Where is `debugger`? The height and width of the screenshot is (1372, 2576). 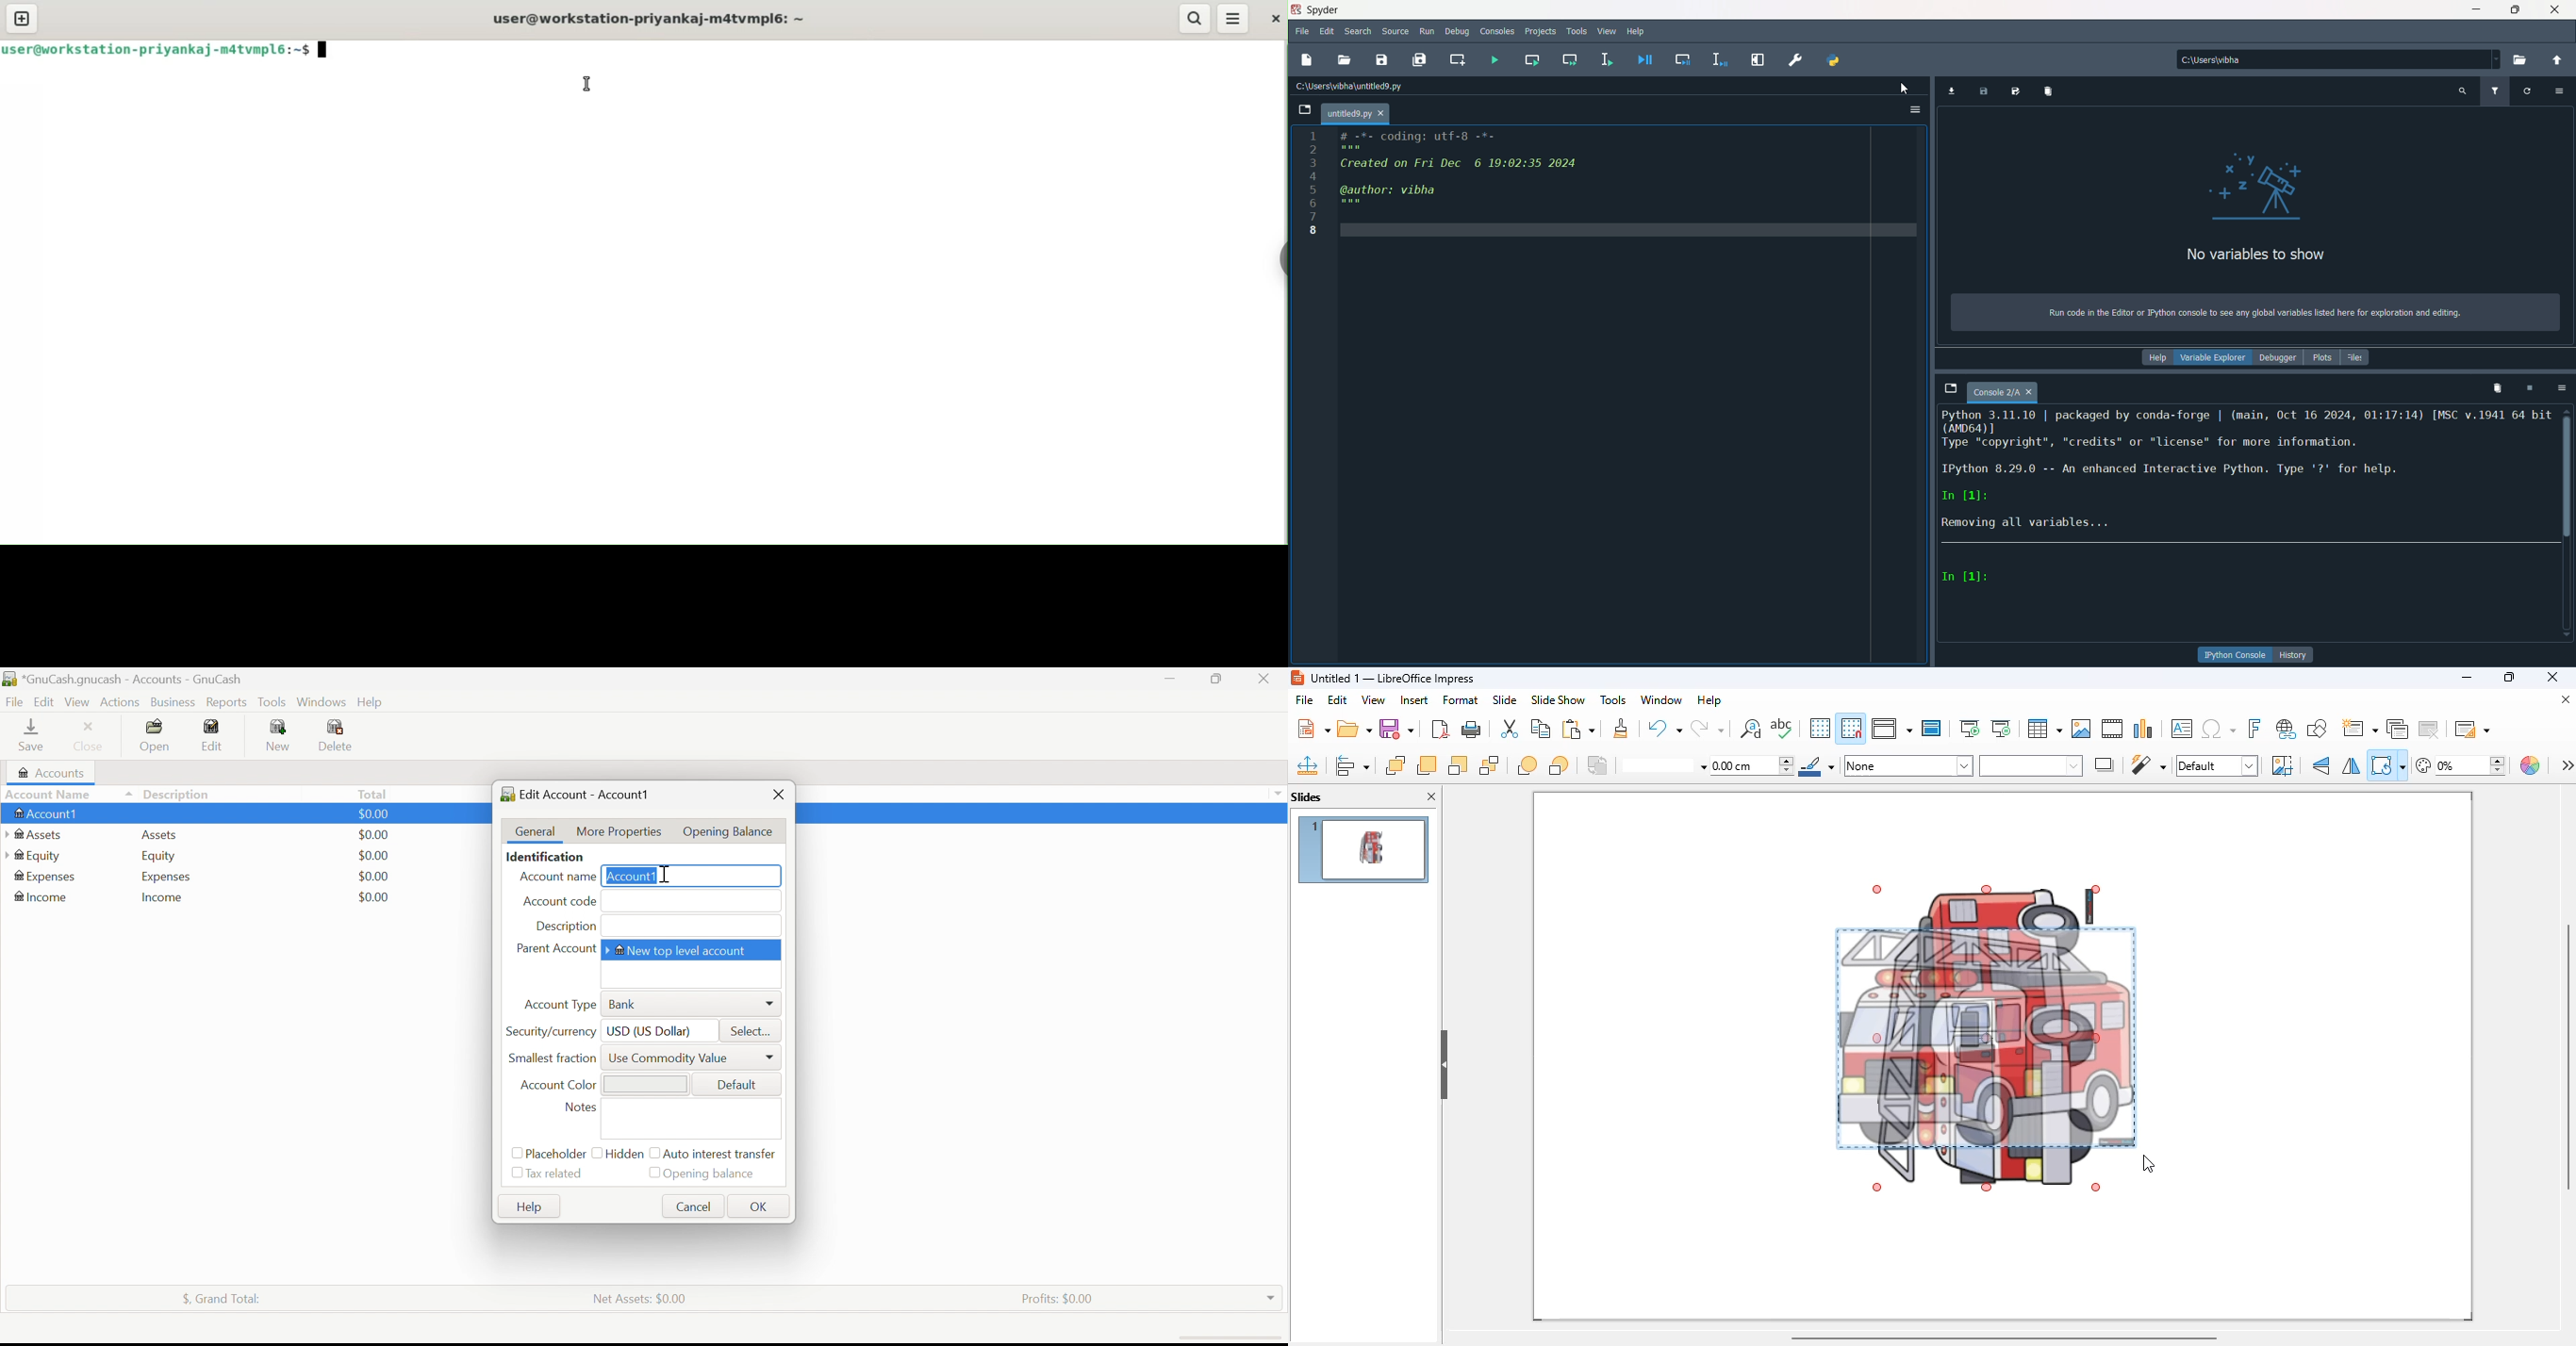 debugger is located at coordinates (2277, 358).